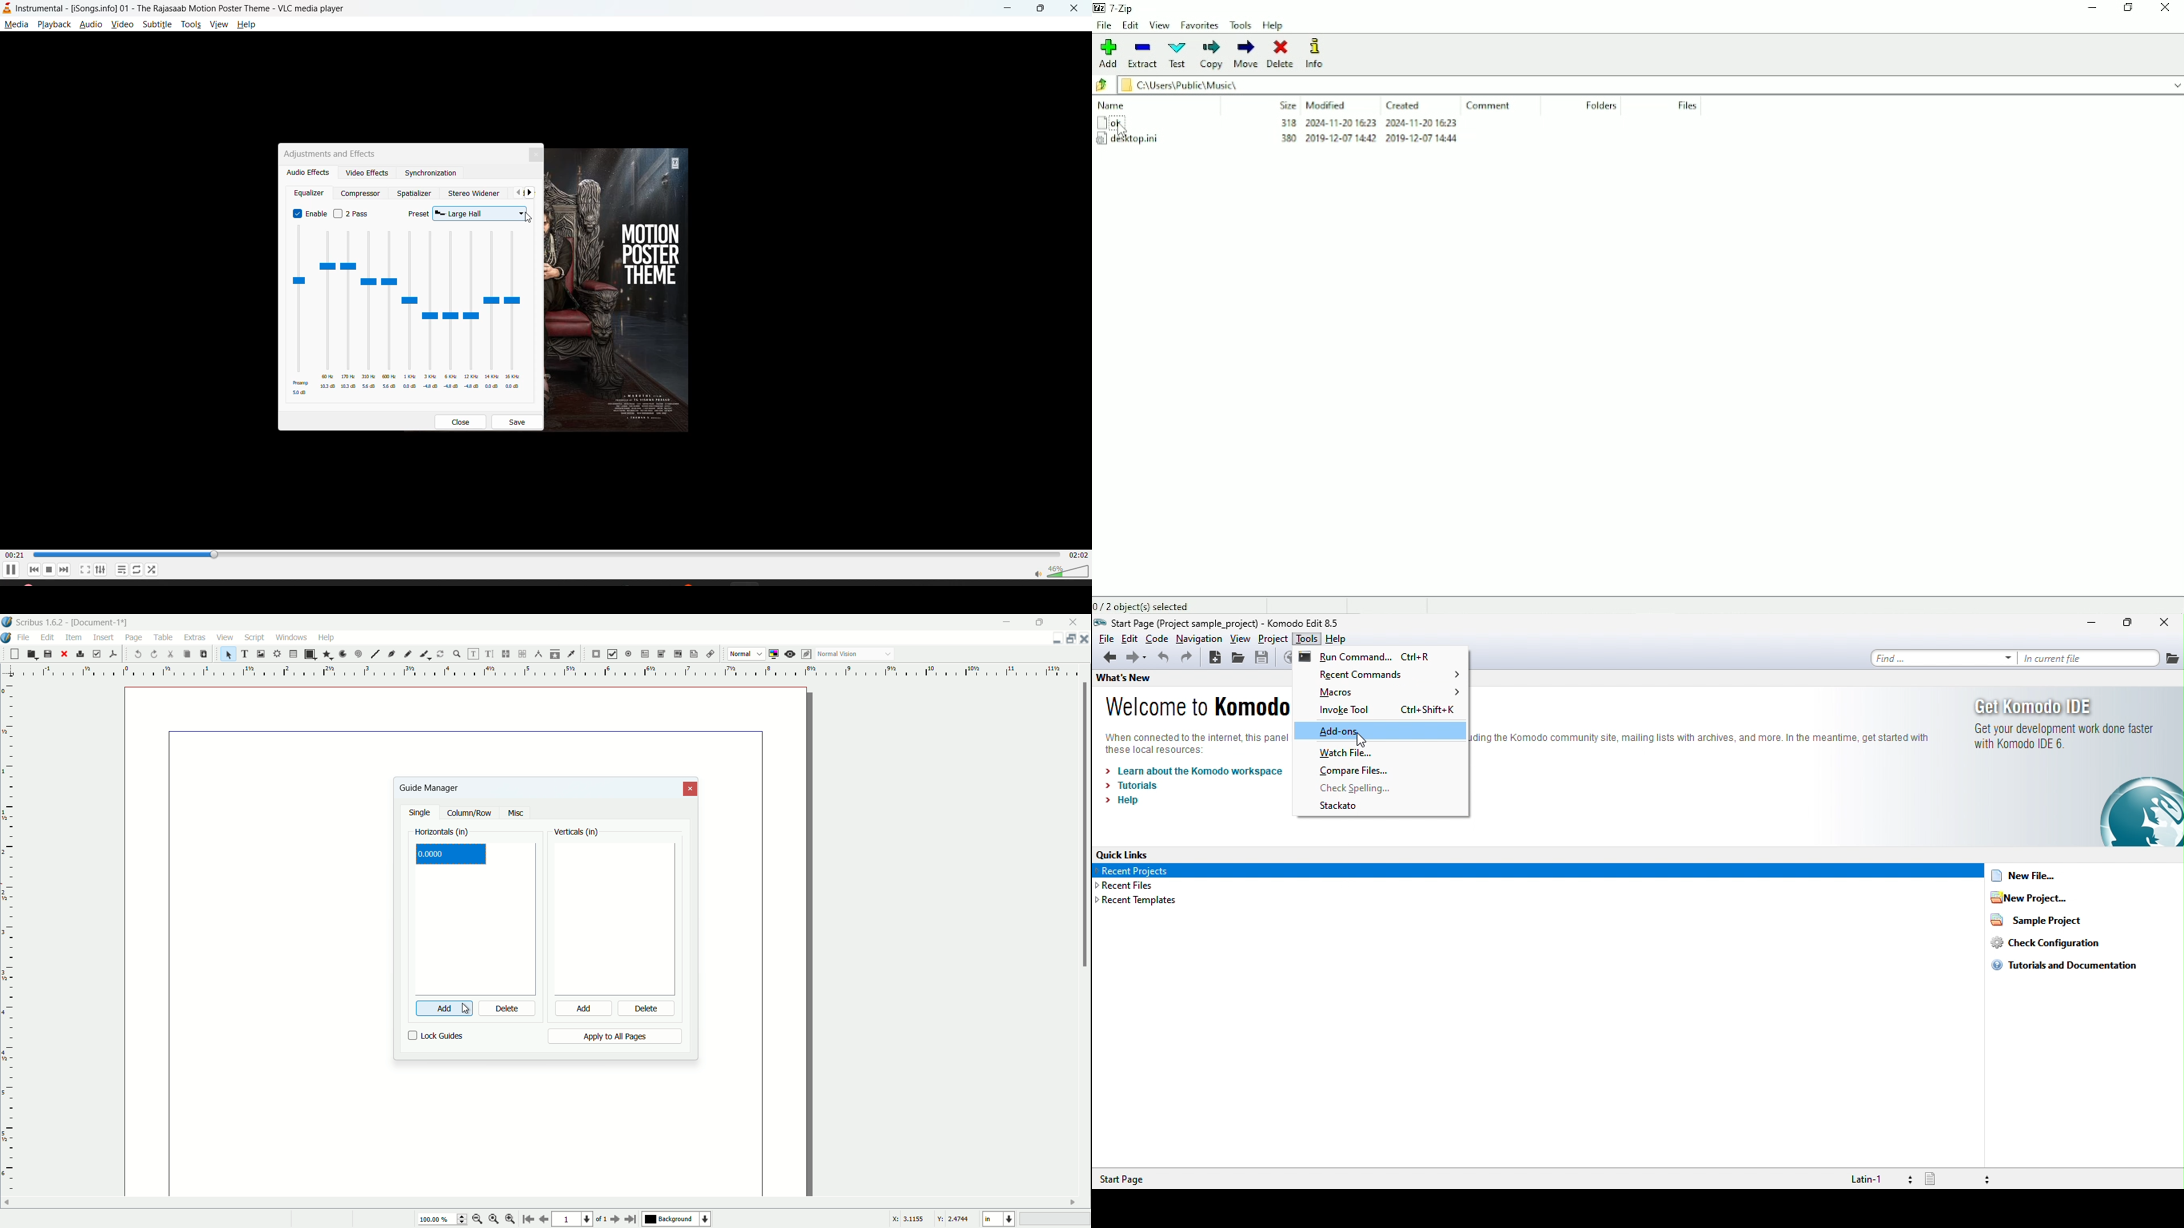 This screenshot has height=1232, width=2184. What do you see at coordinates (457, 653) in the screenshot?
I see `zoom in or out` at bounding box center [457, 653].